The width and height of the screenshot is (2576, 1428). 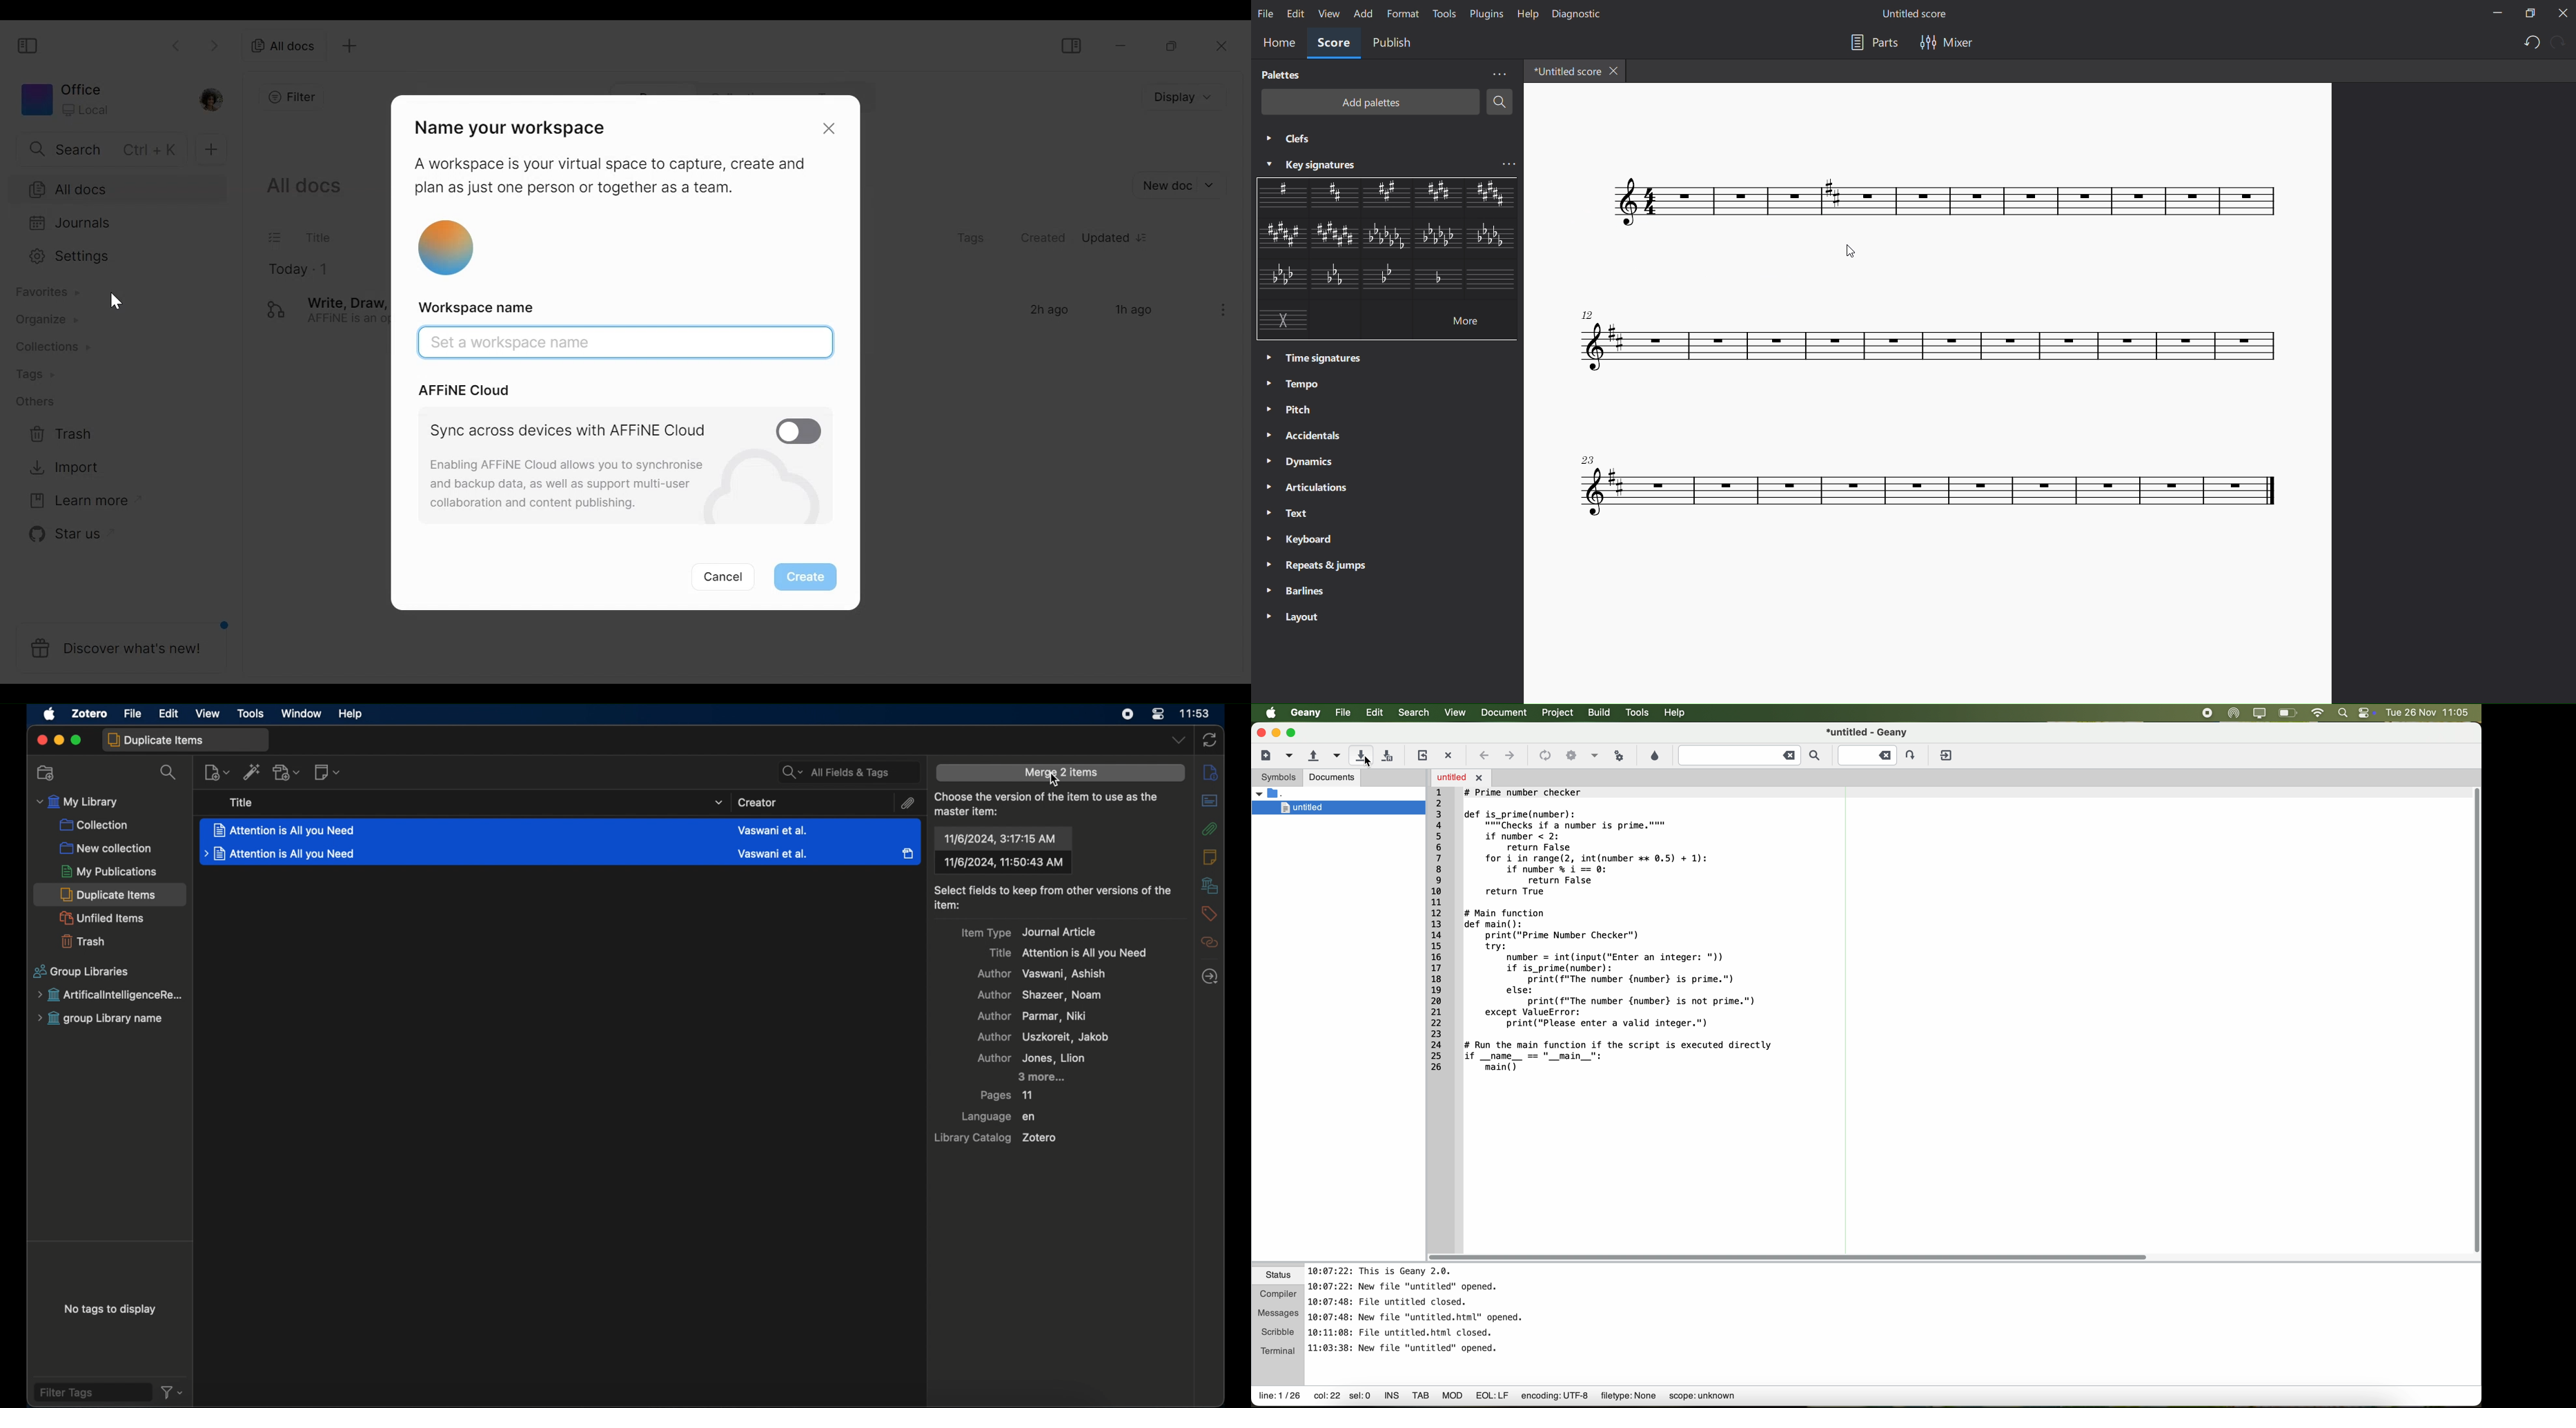 What do you see at coordinates (971, 237) in the screenshot?
I see `Tags` at bounding box center [971, 237].